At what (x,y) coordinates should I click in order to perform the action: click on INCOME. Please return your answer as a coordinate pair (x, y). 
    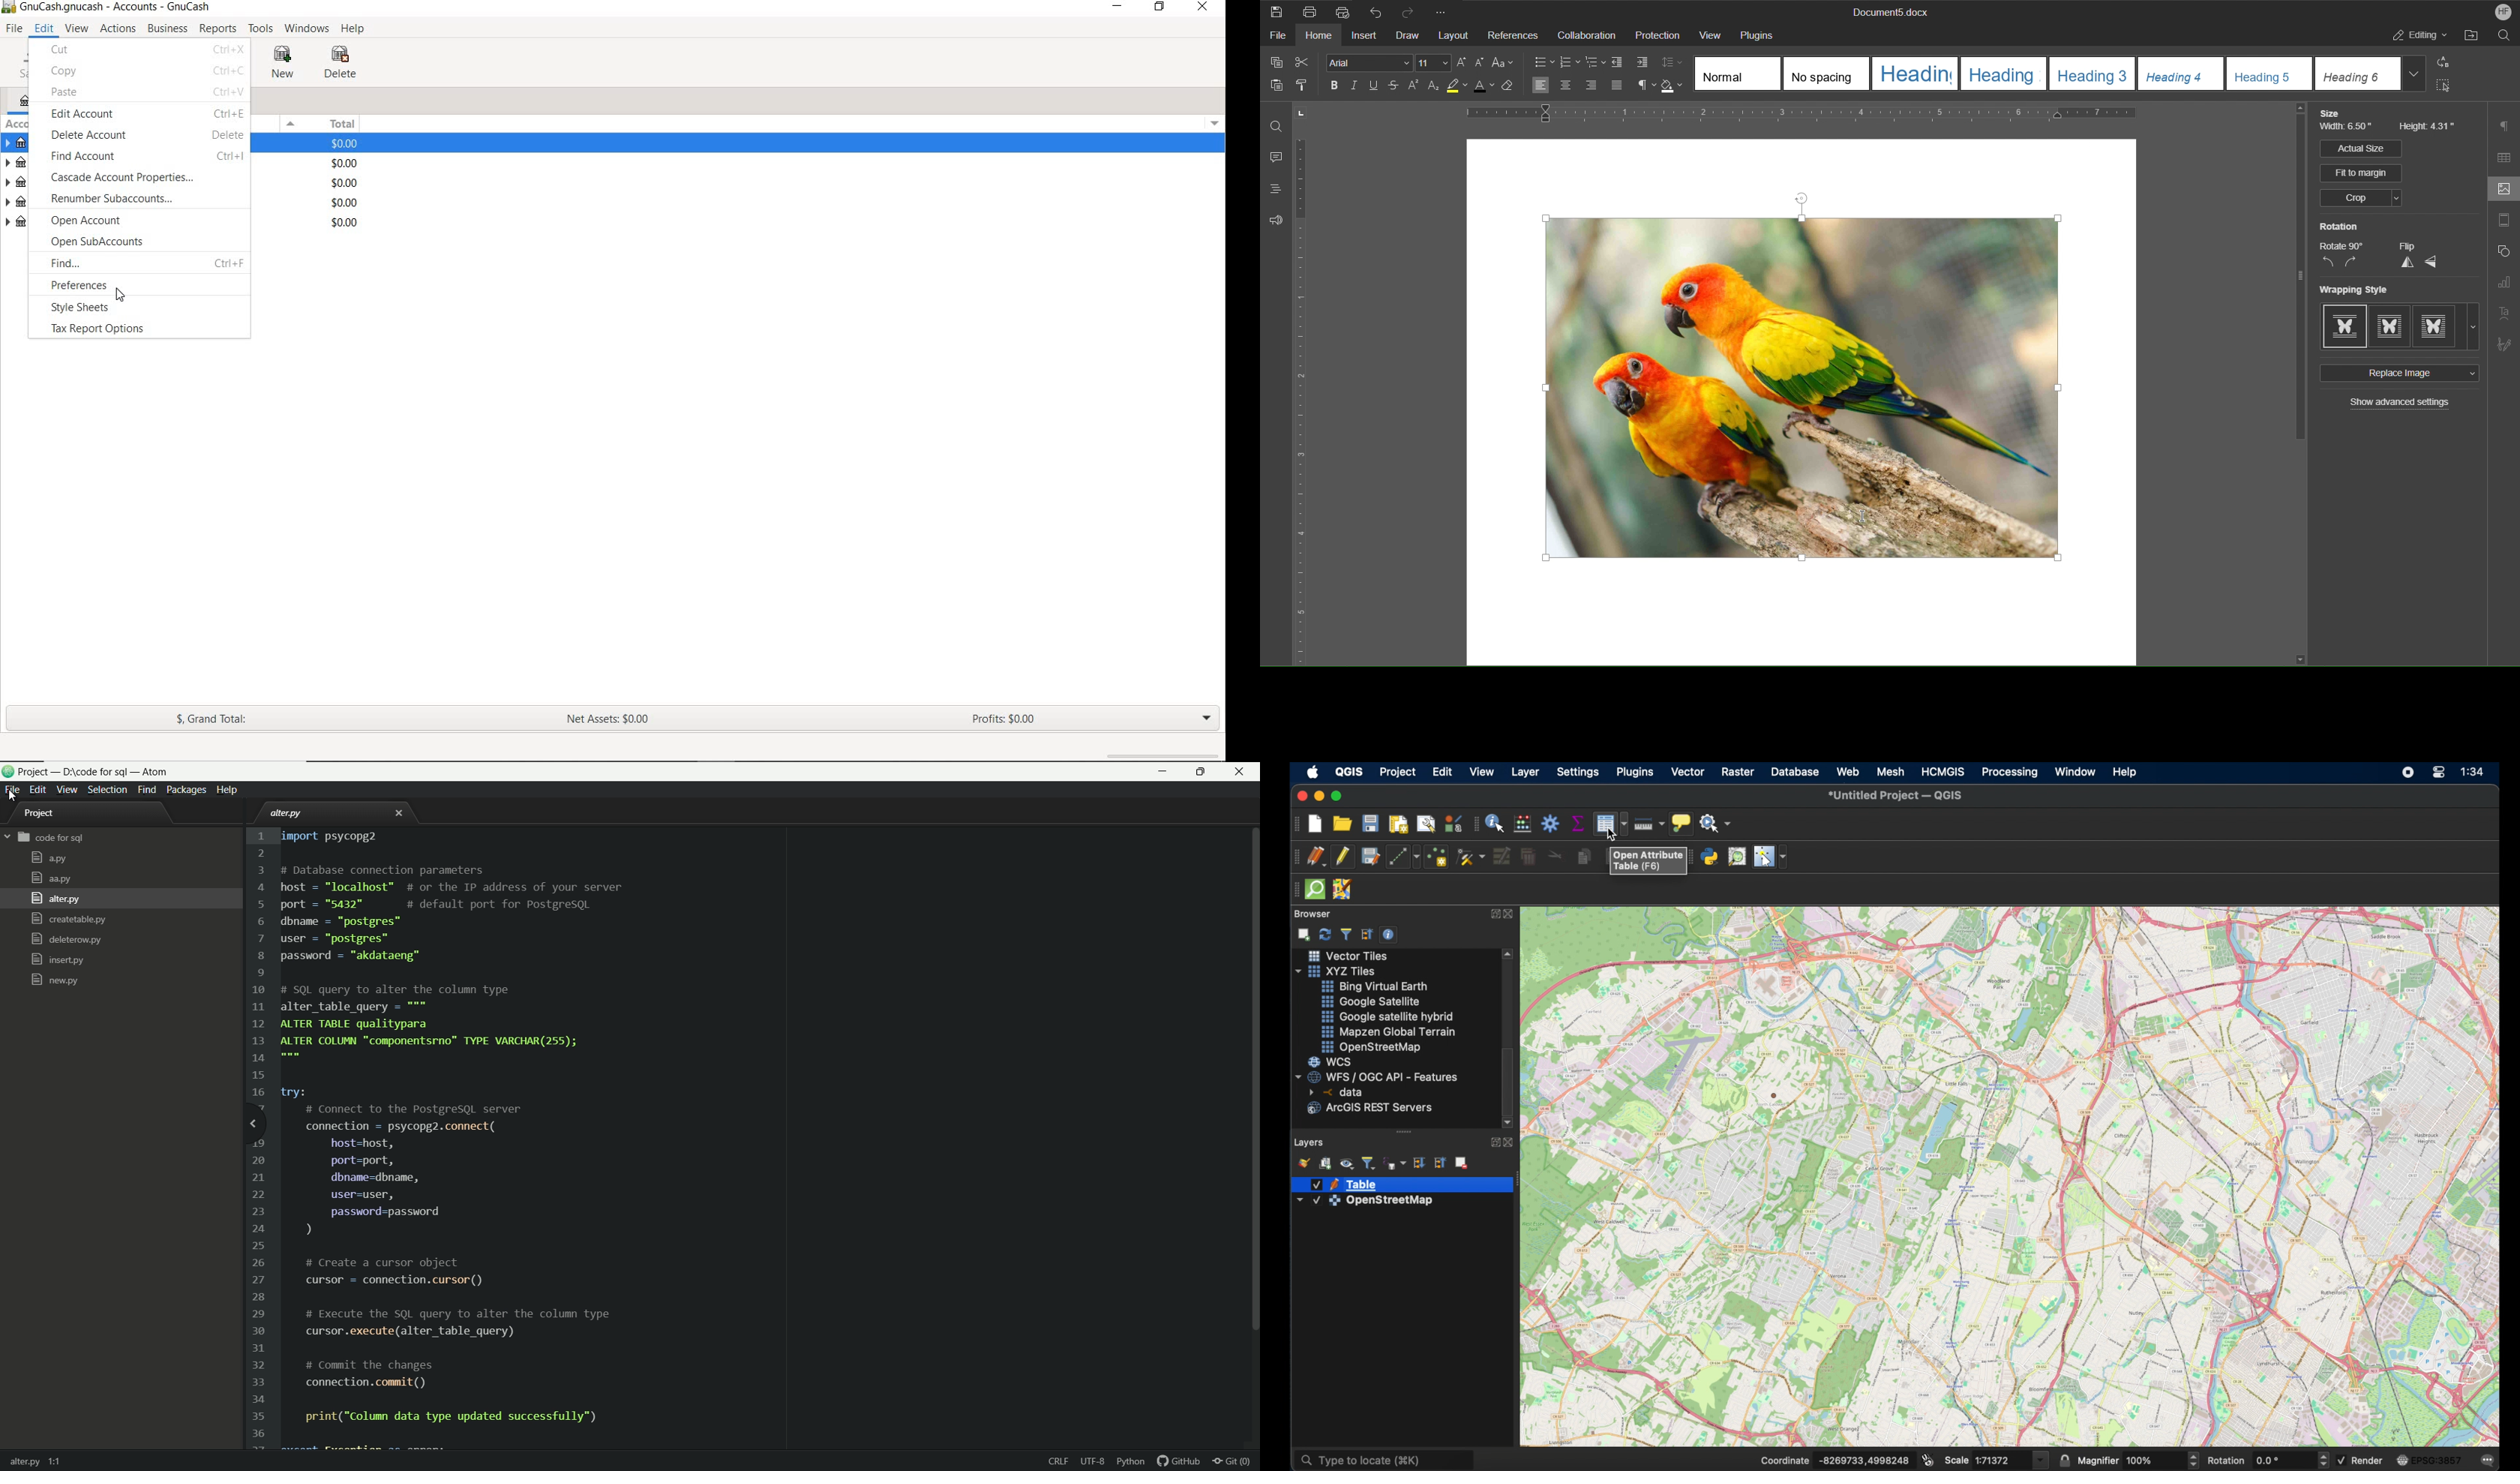
    Looking at the image, I should click on (309, 183).